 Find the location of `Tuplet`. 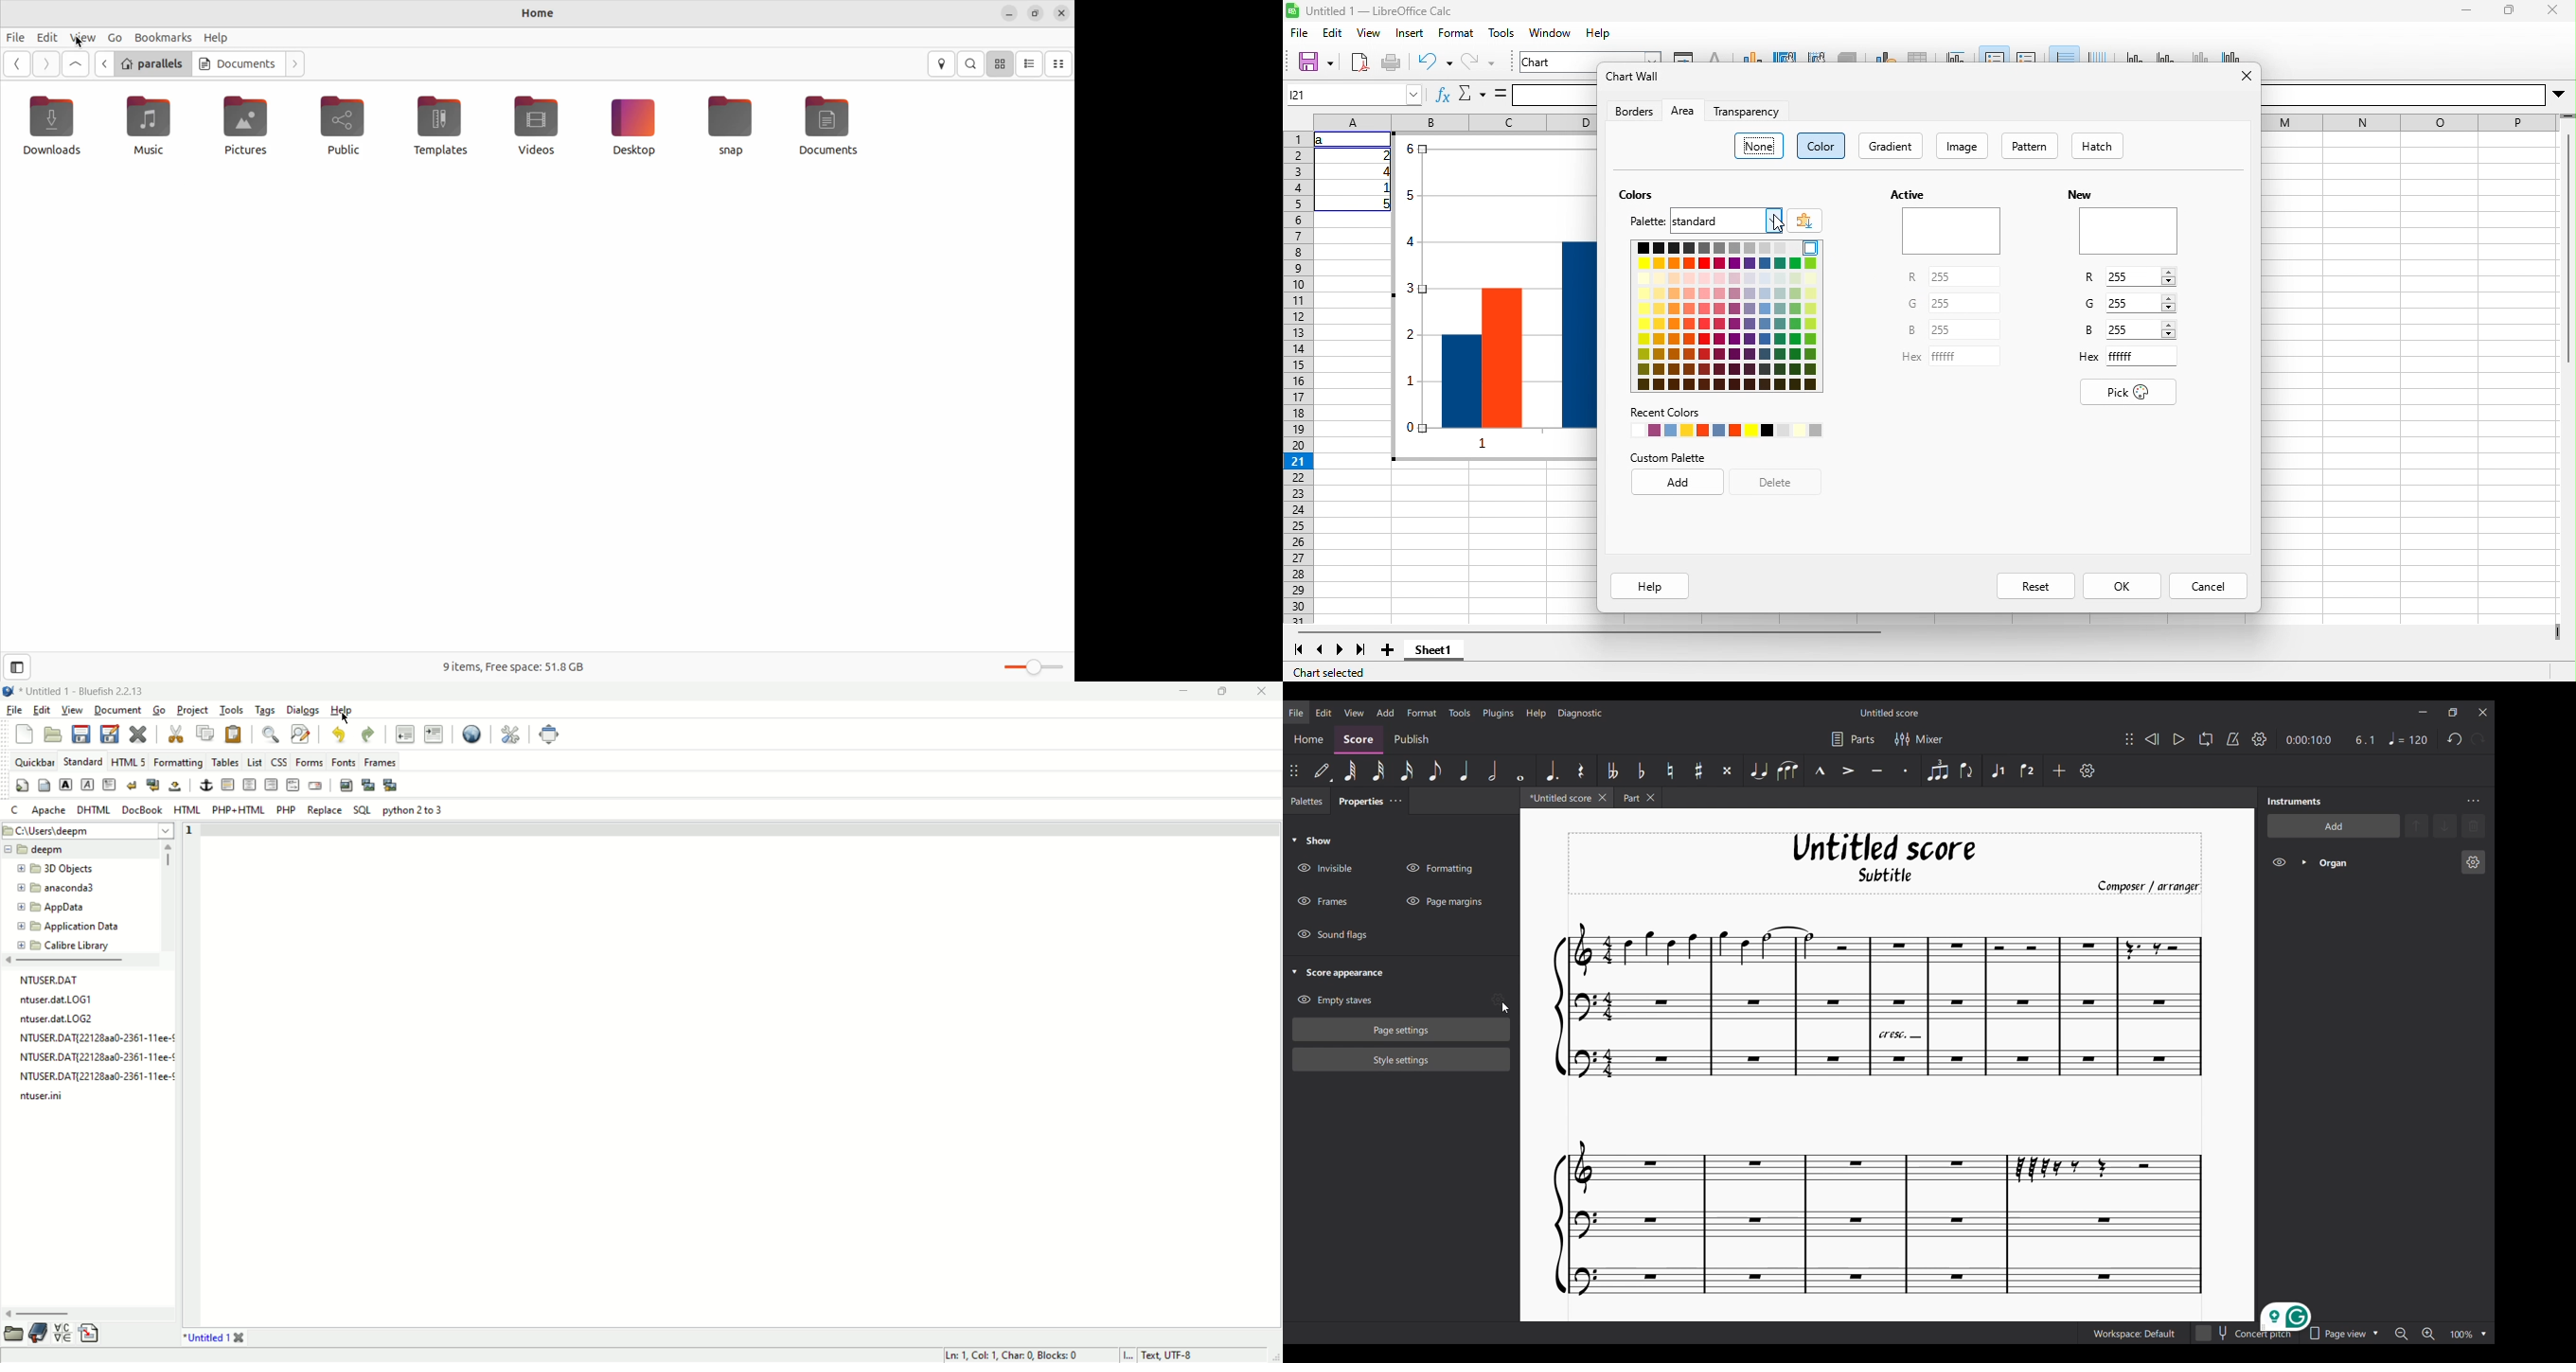

Tuplet is located at coordinates (1936, 770).